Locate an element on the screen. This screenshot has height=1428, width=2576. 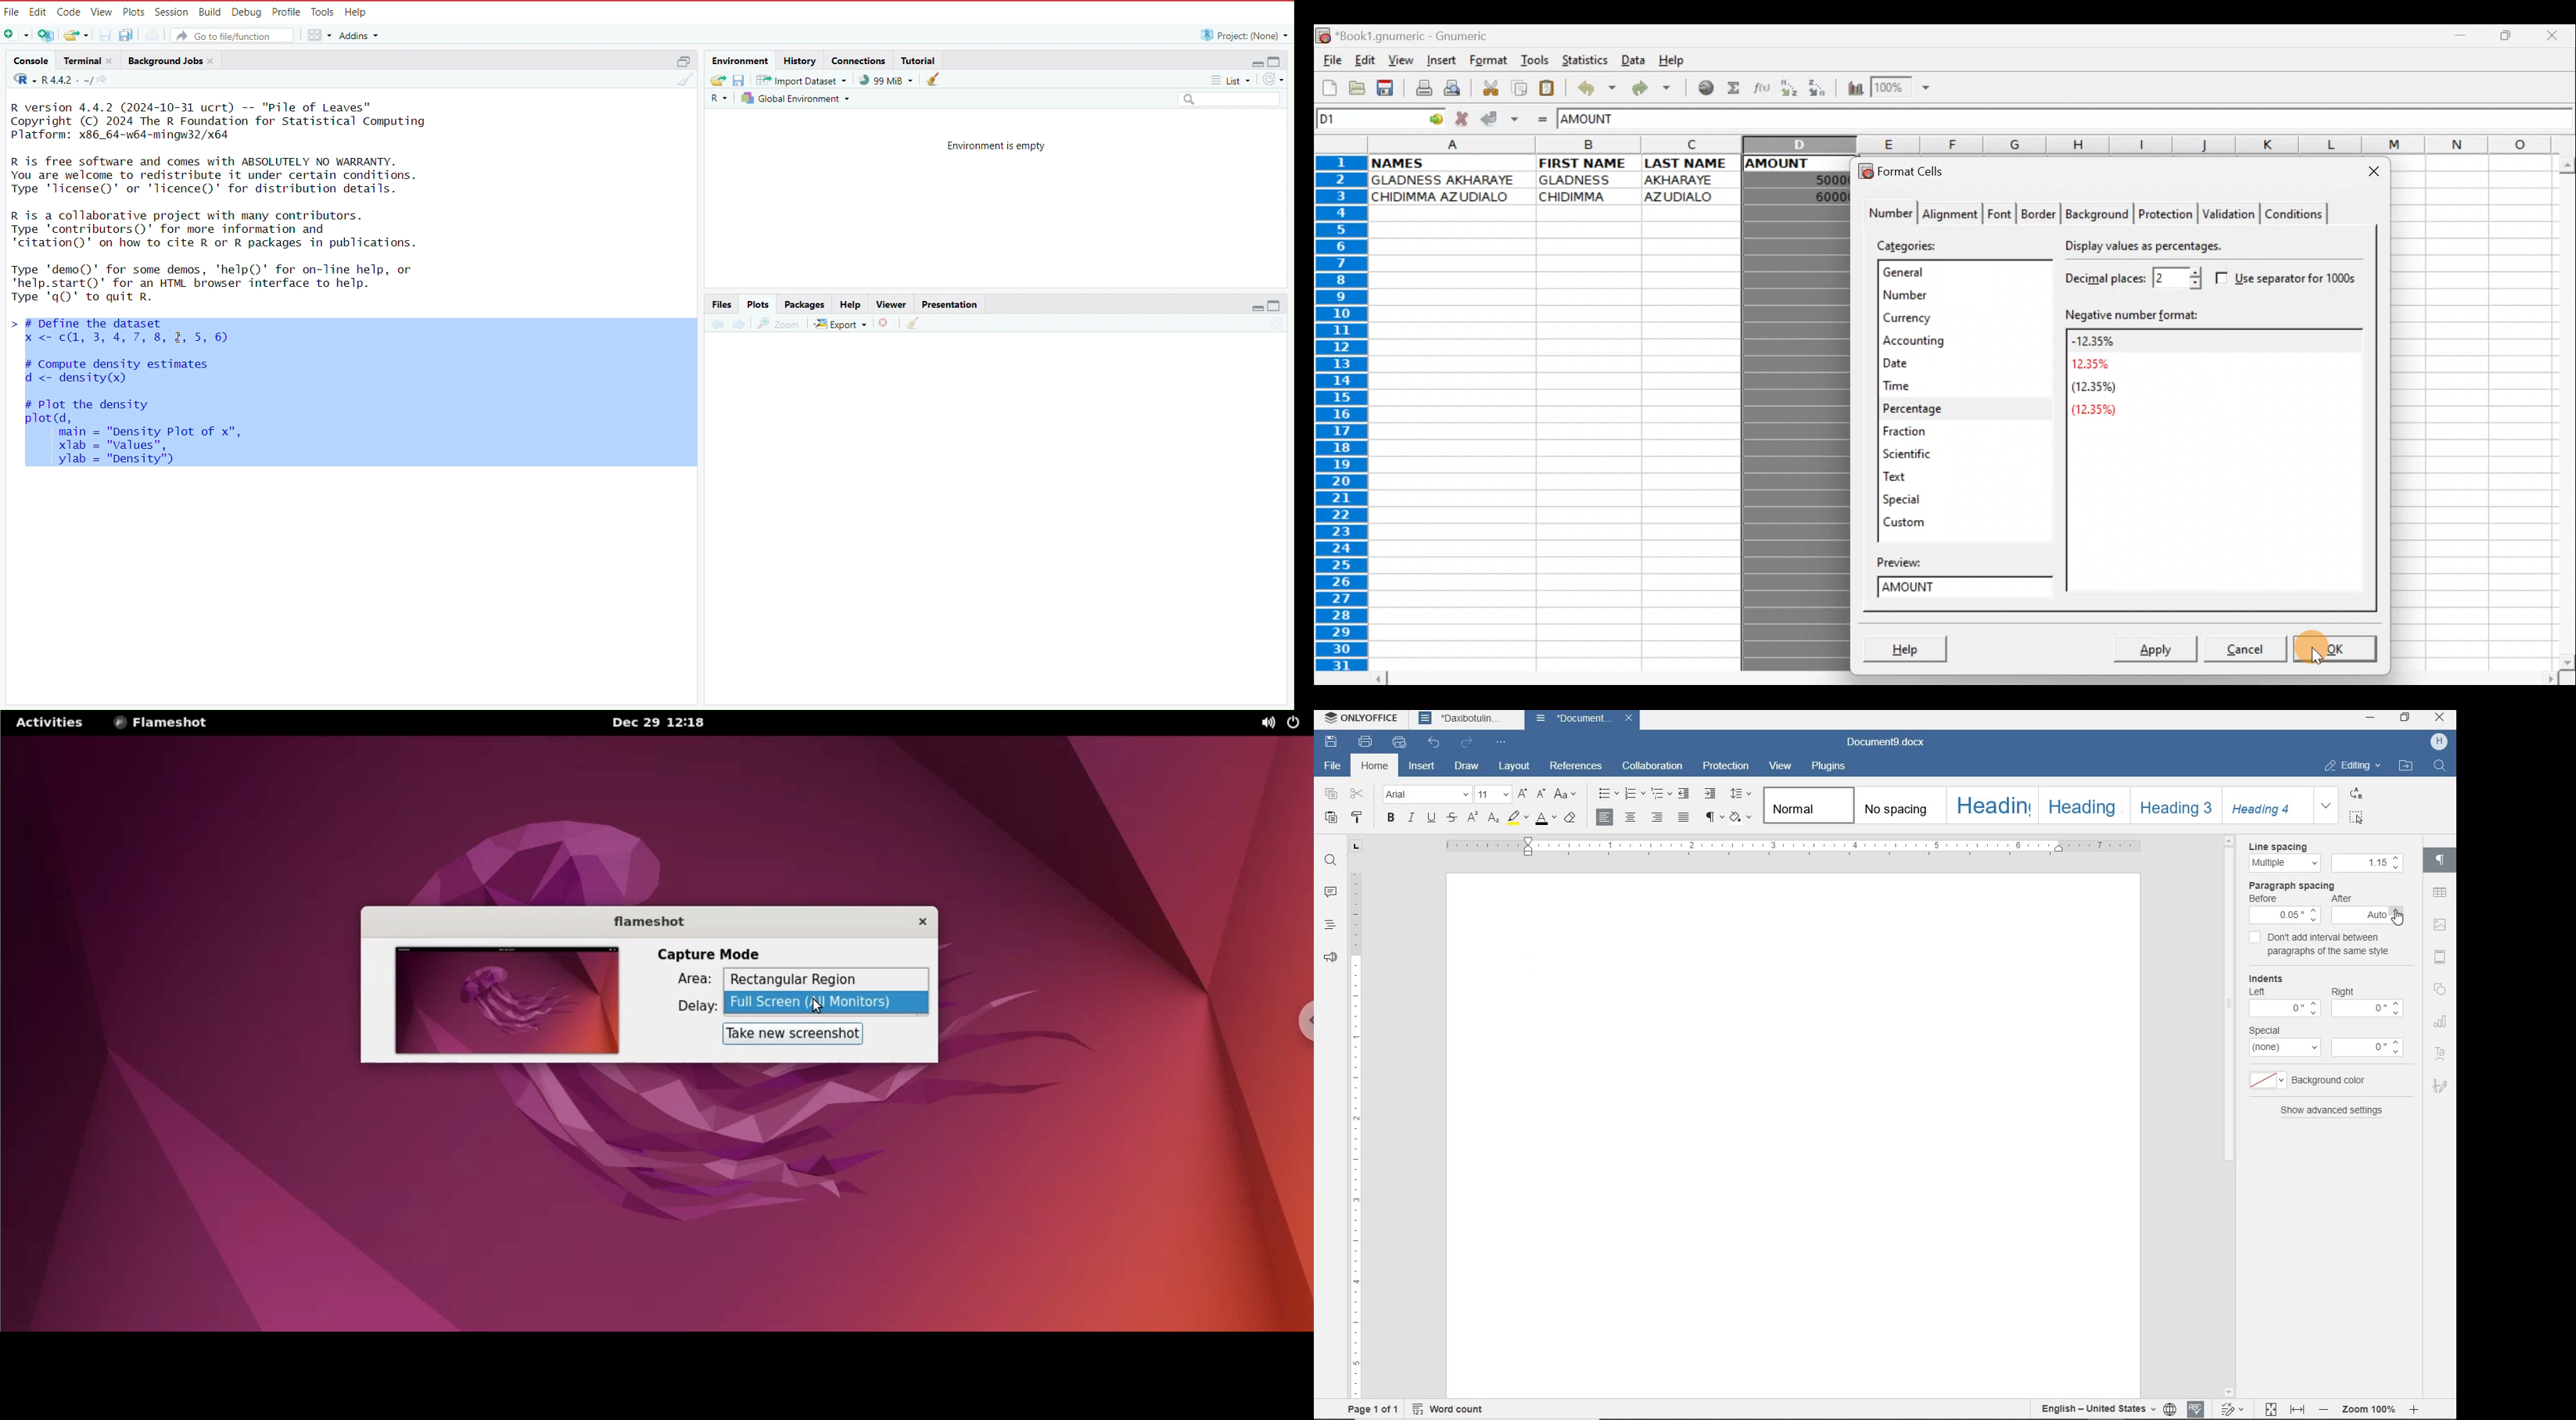
code is located at coordinates (70, 10).